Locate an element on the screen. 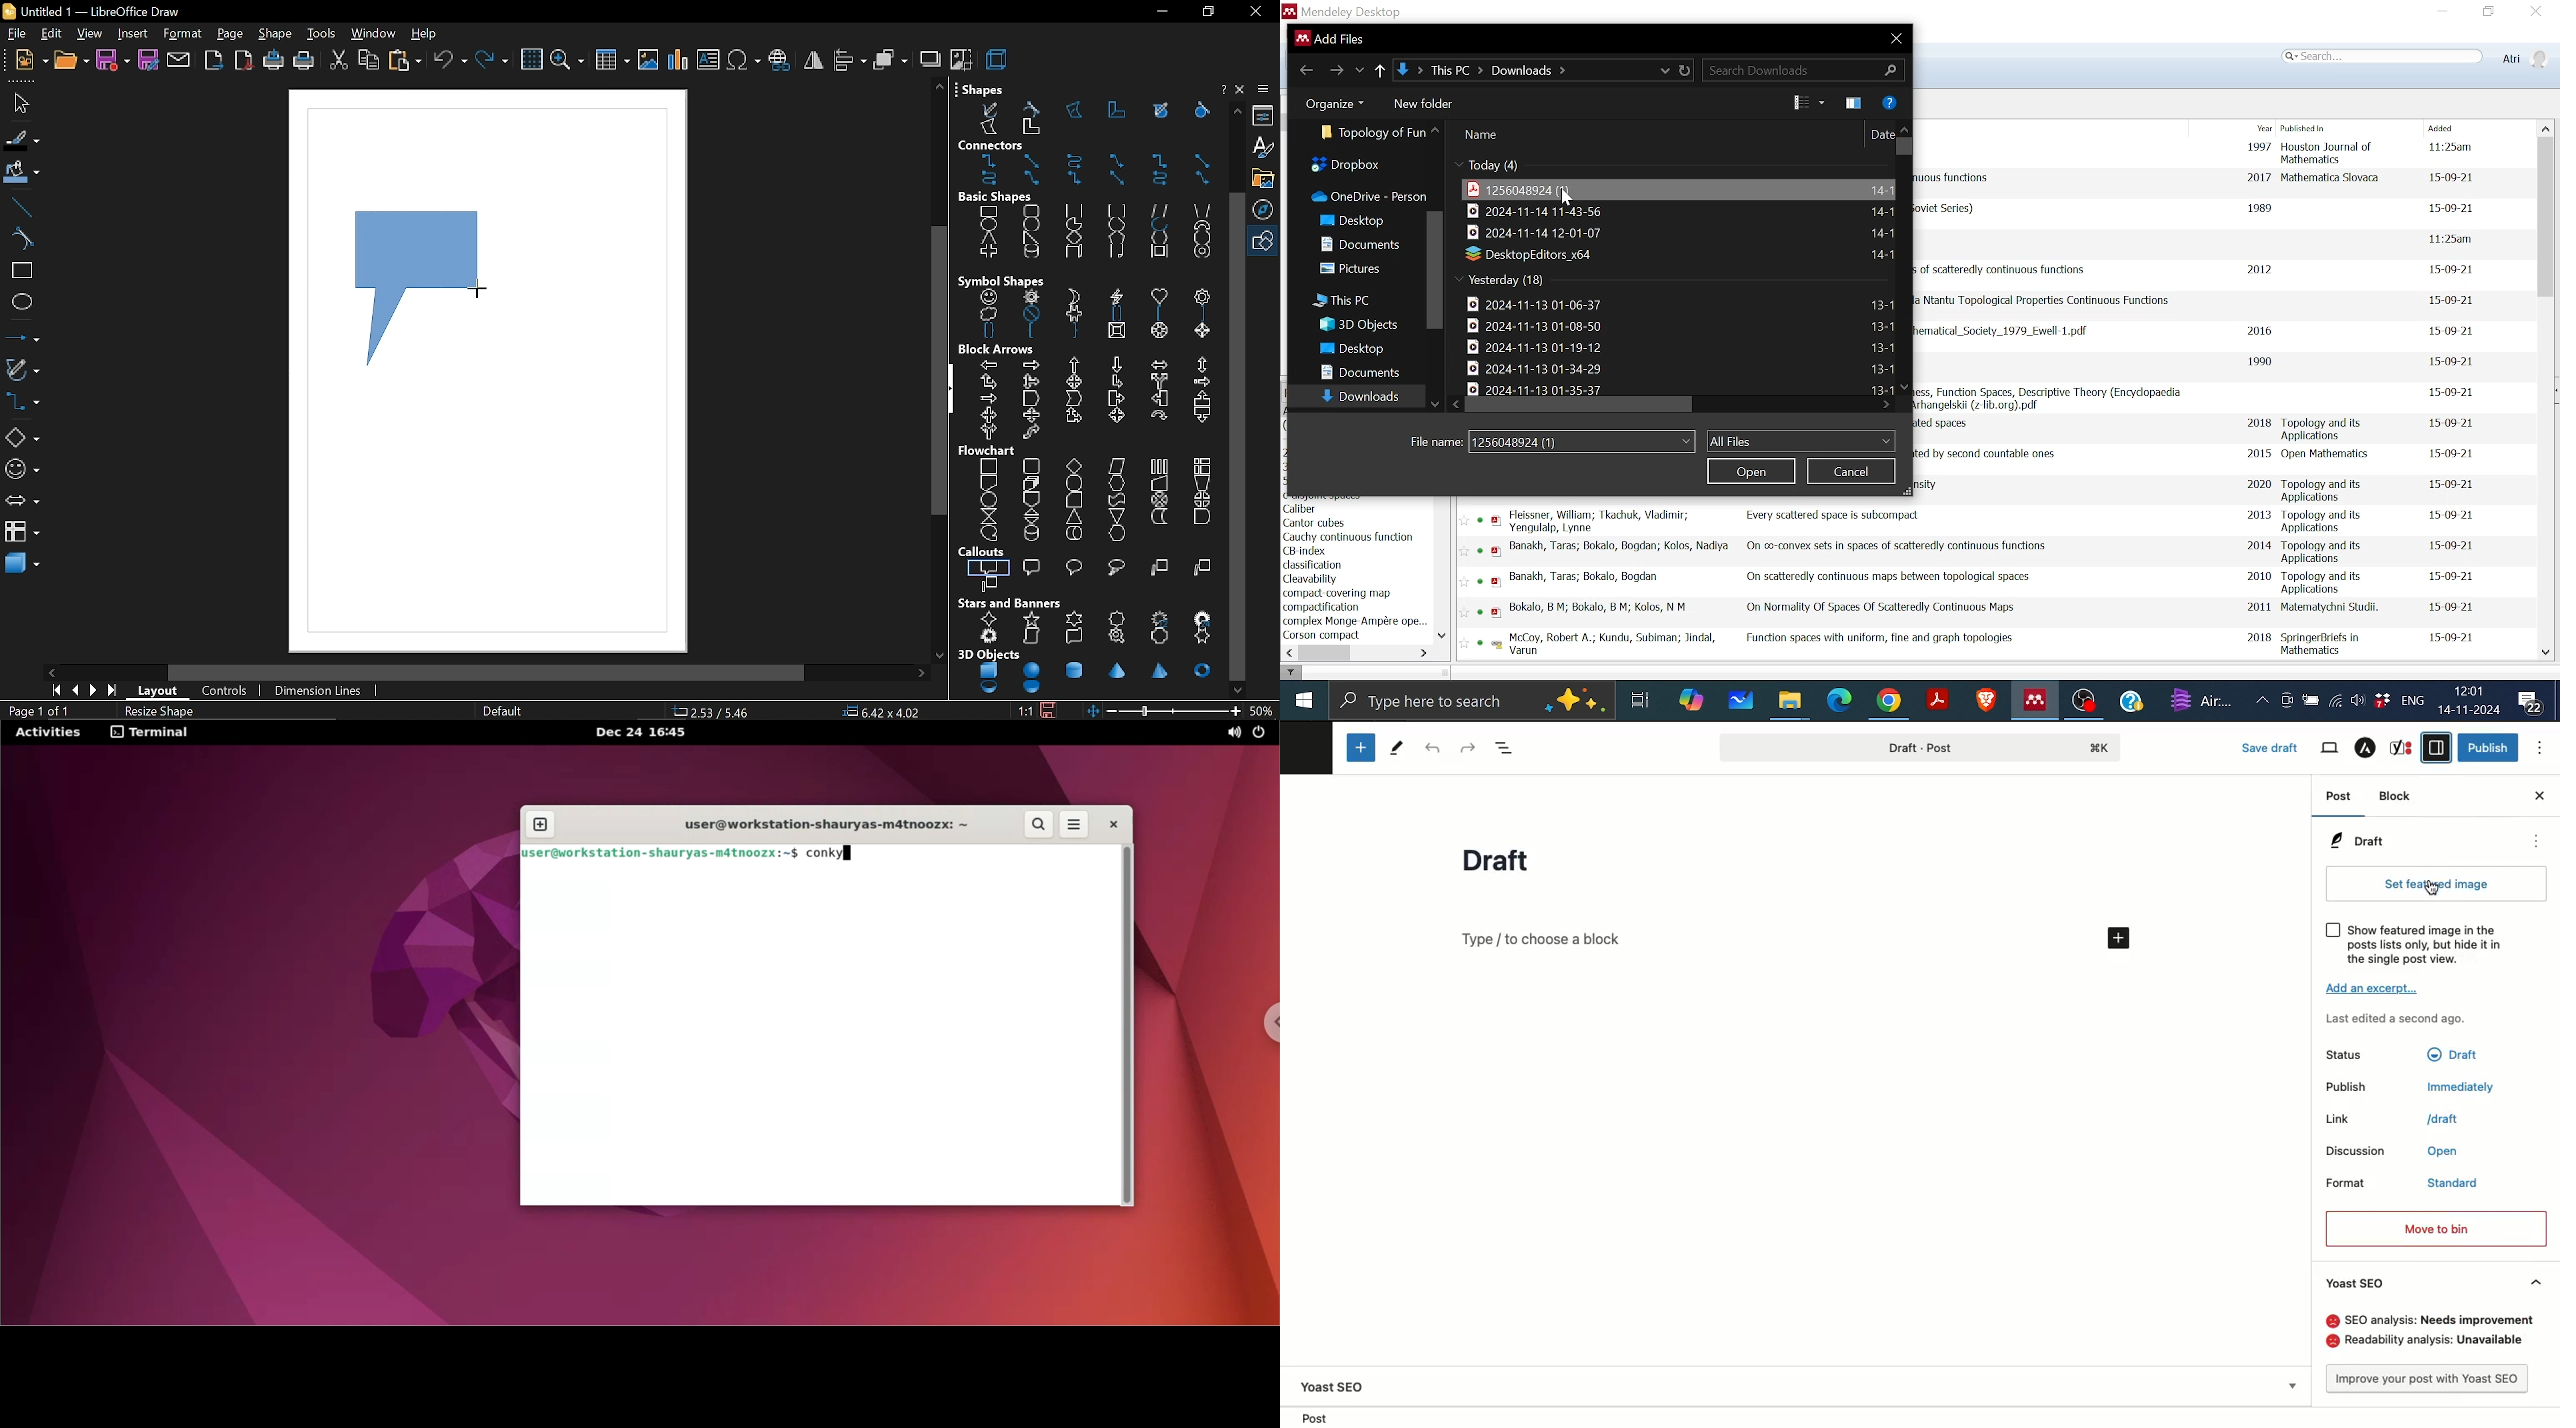 This screenshot has height=1428, width=2576. date is located at coordinates (2449, 300).